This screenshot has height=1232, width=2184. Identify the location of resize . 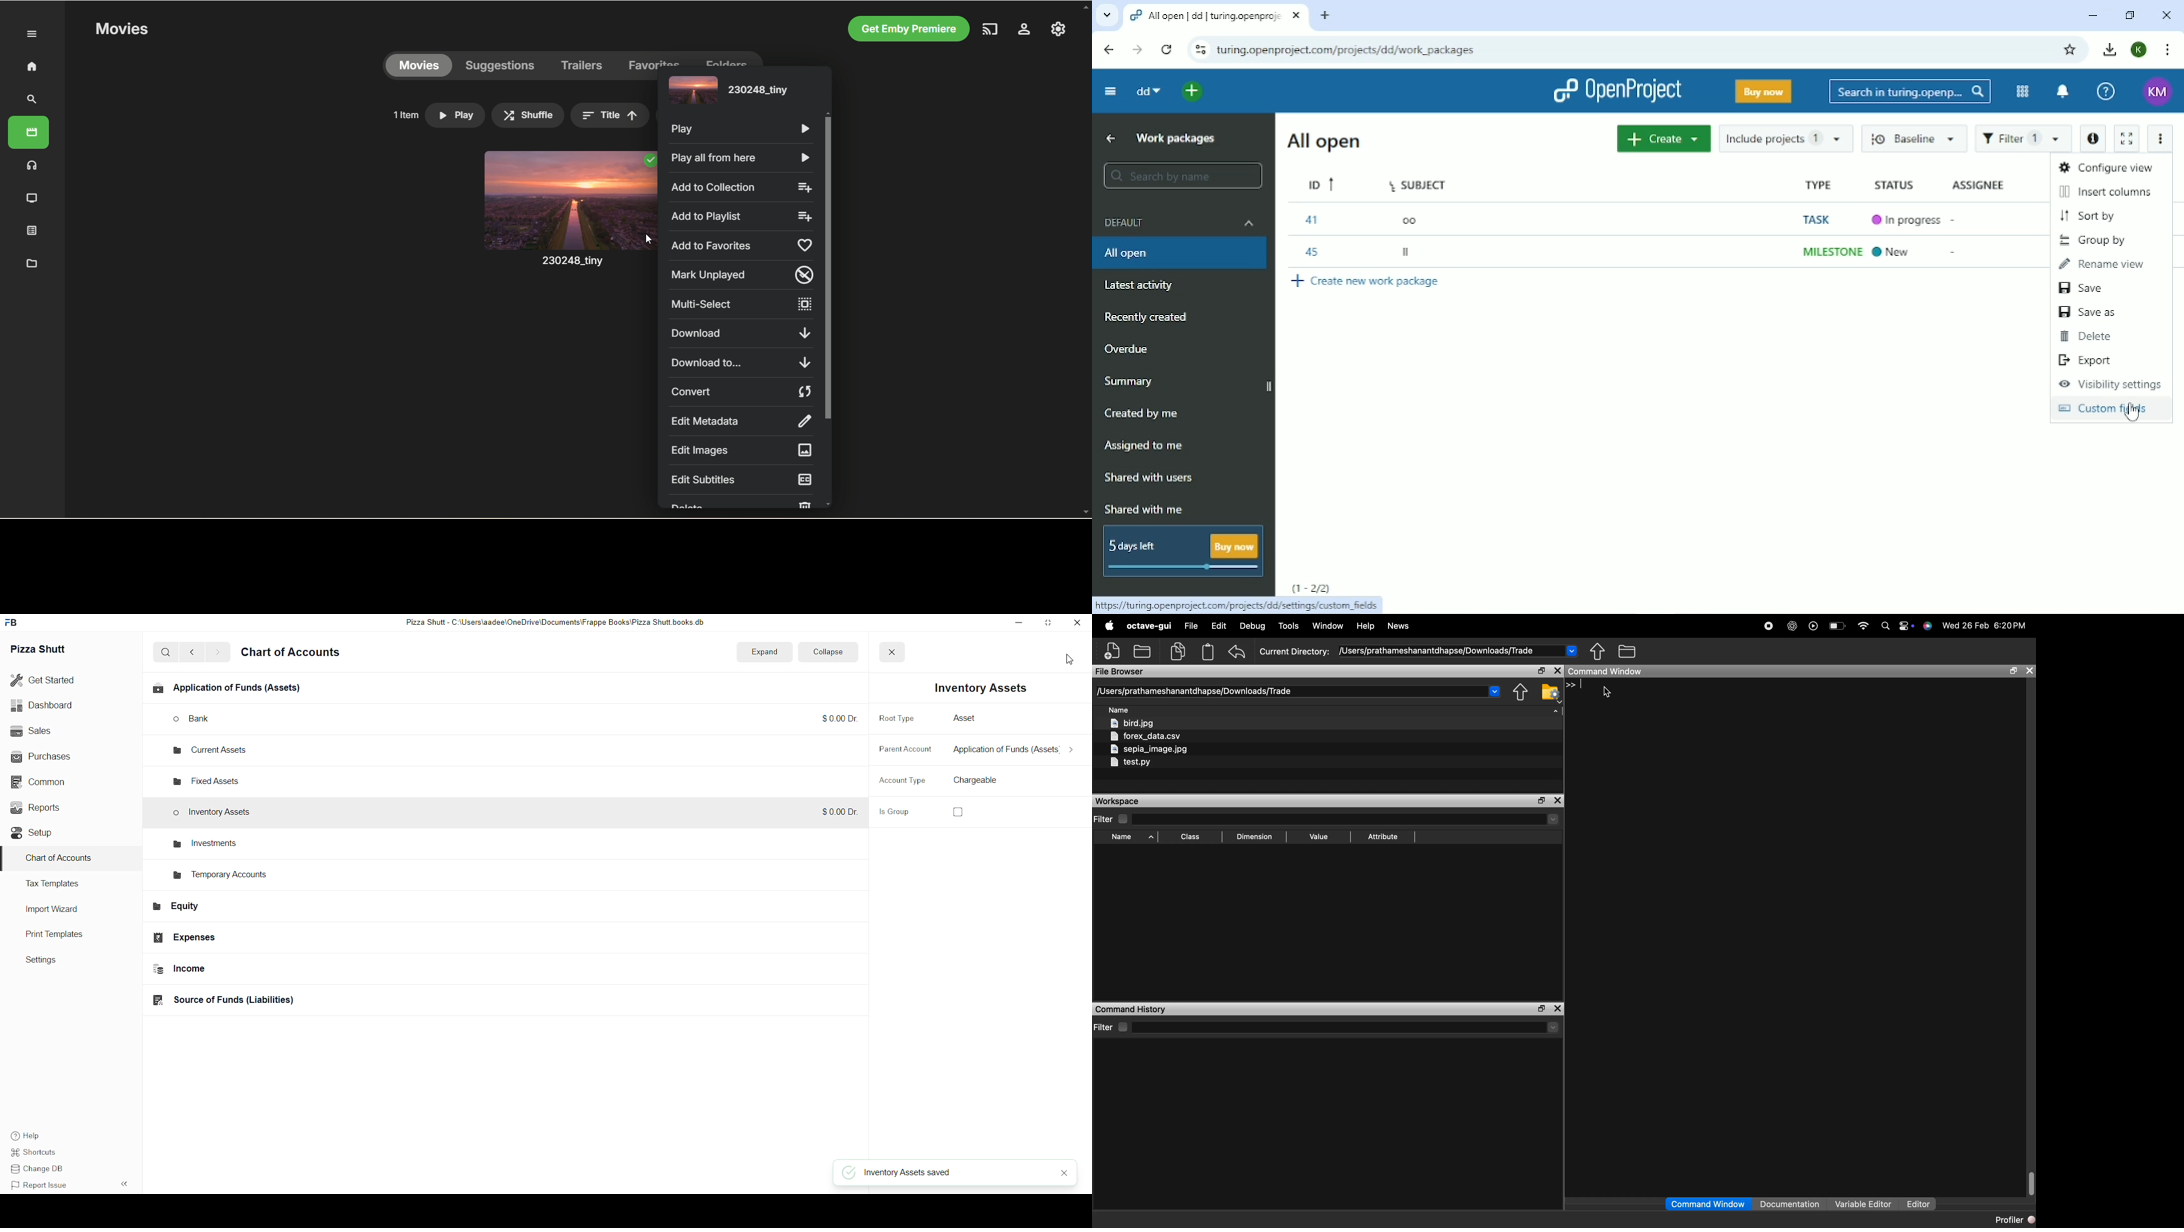
(1048, 624).